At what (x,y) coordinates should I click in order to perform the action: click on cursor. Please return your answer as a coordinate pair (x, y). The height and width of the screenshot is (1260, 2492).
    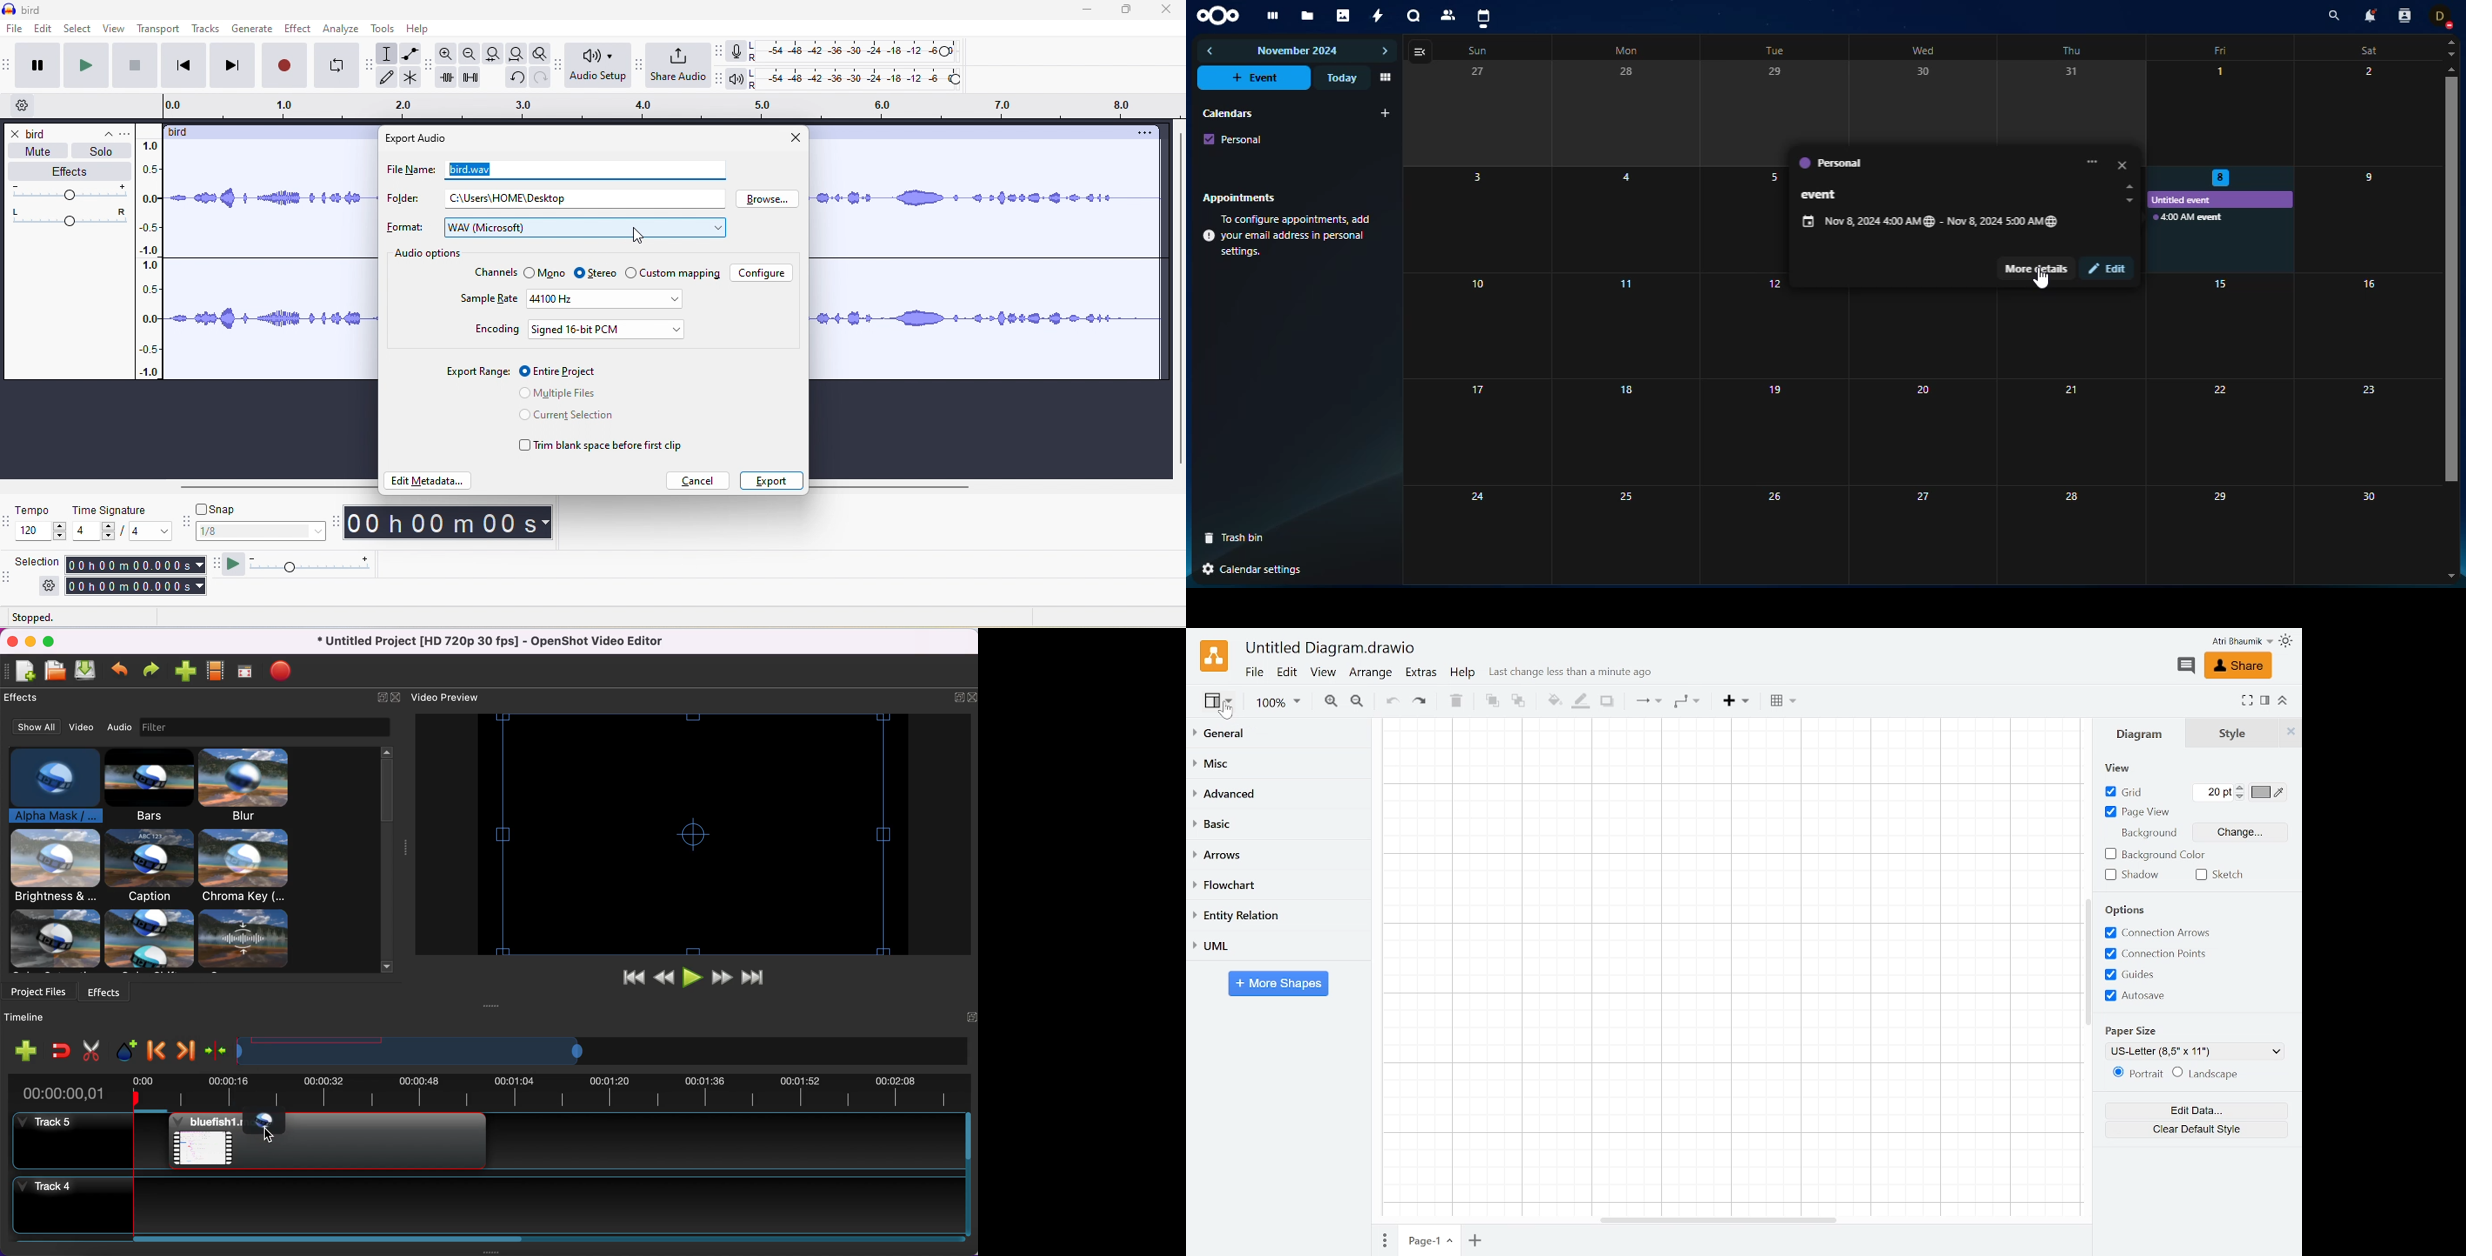
    Looking at the image, I should click on (1229, 712).